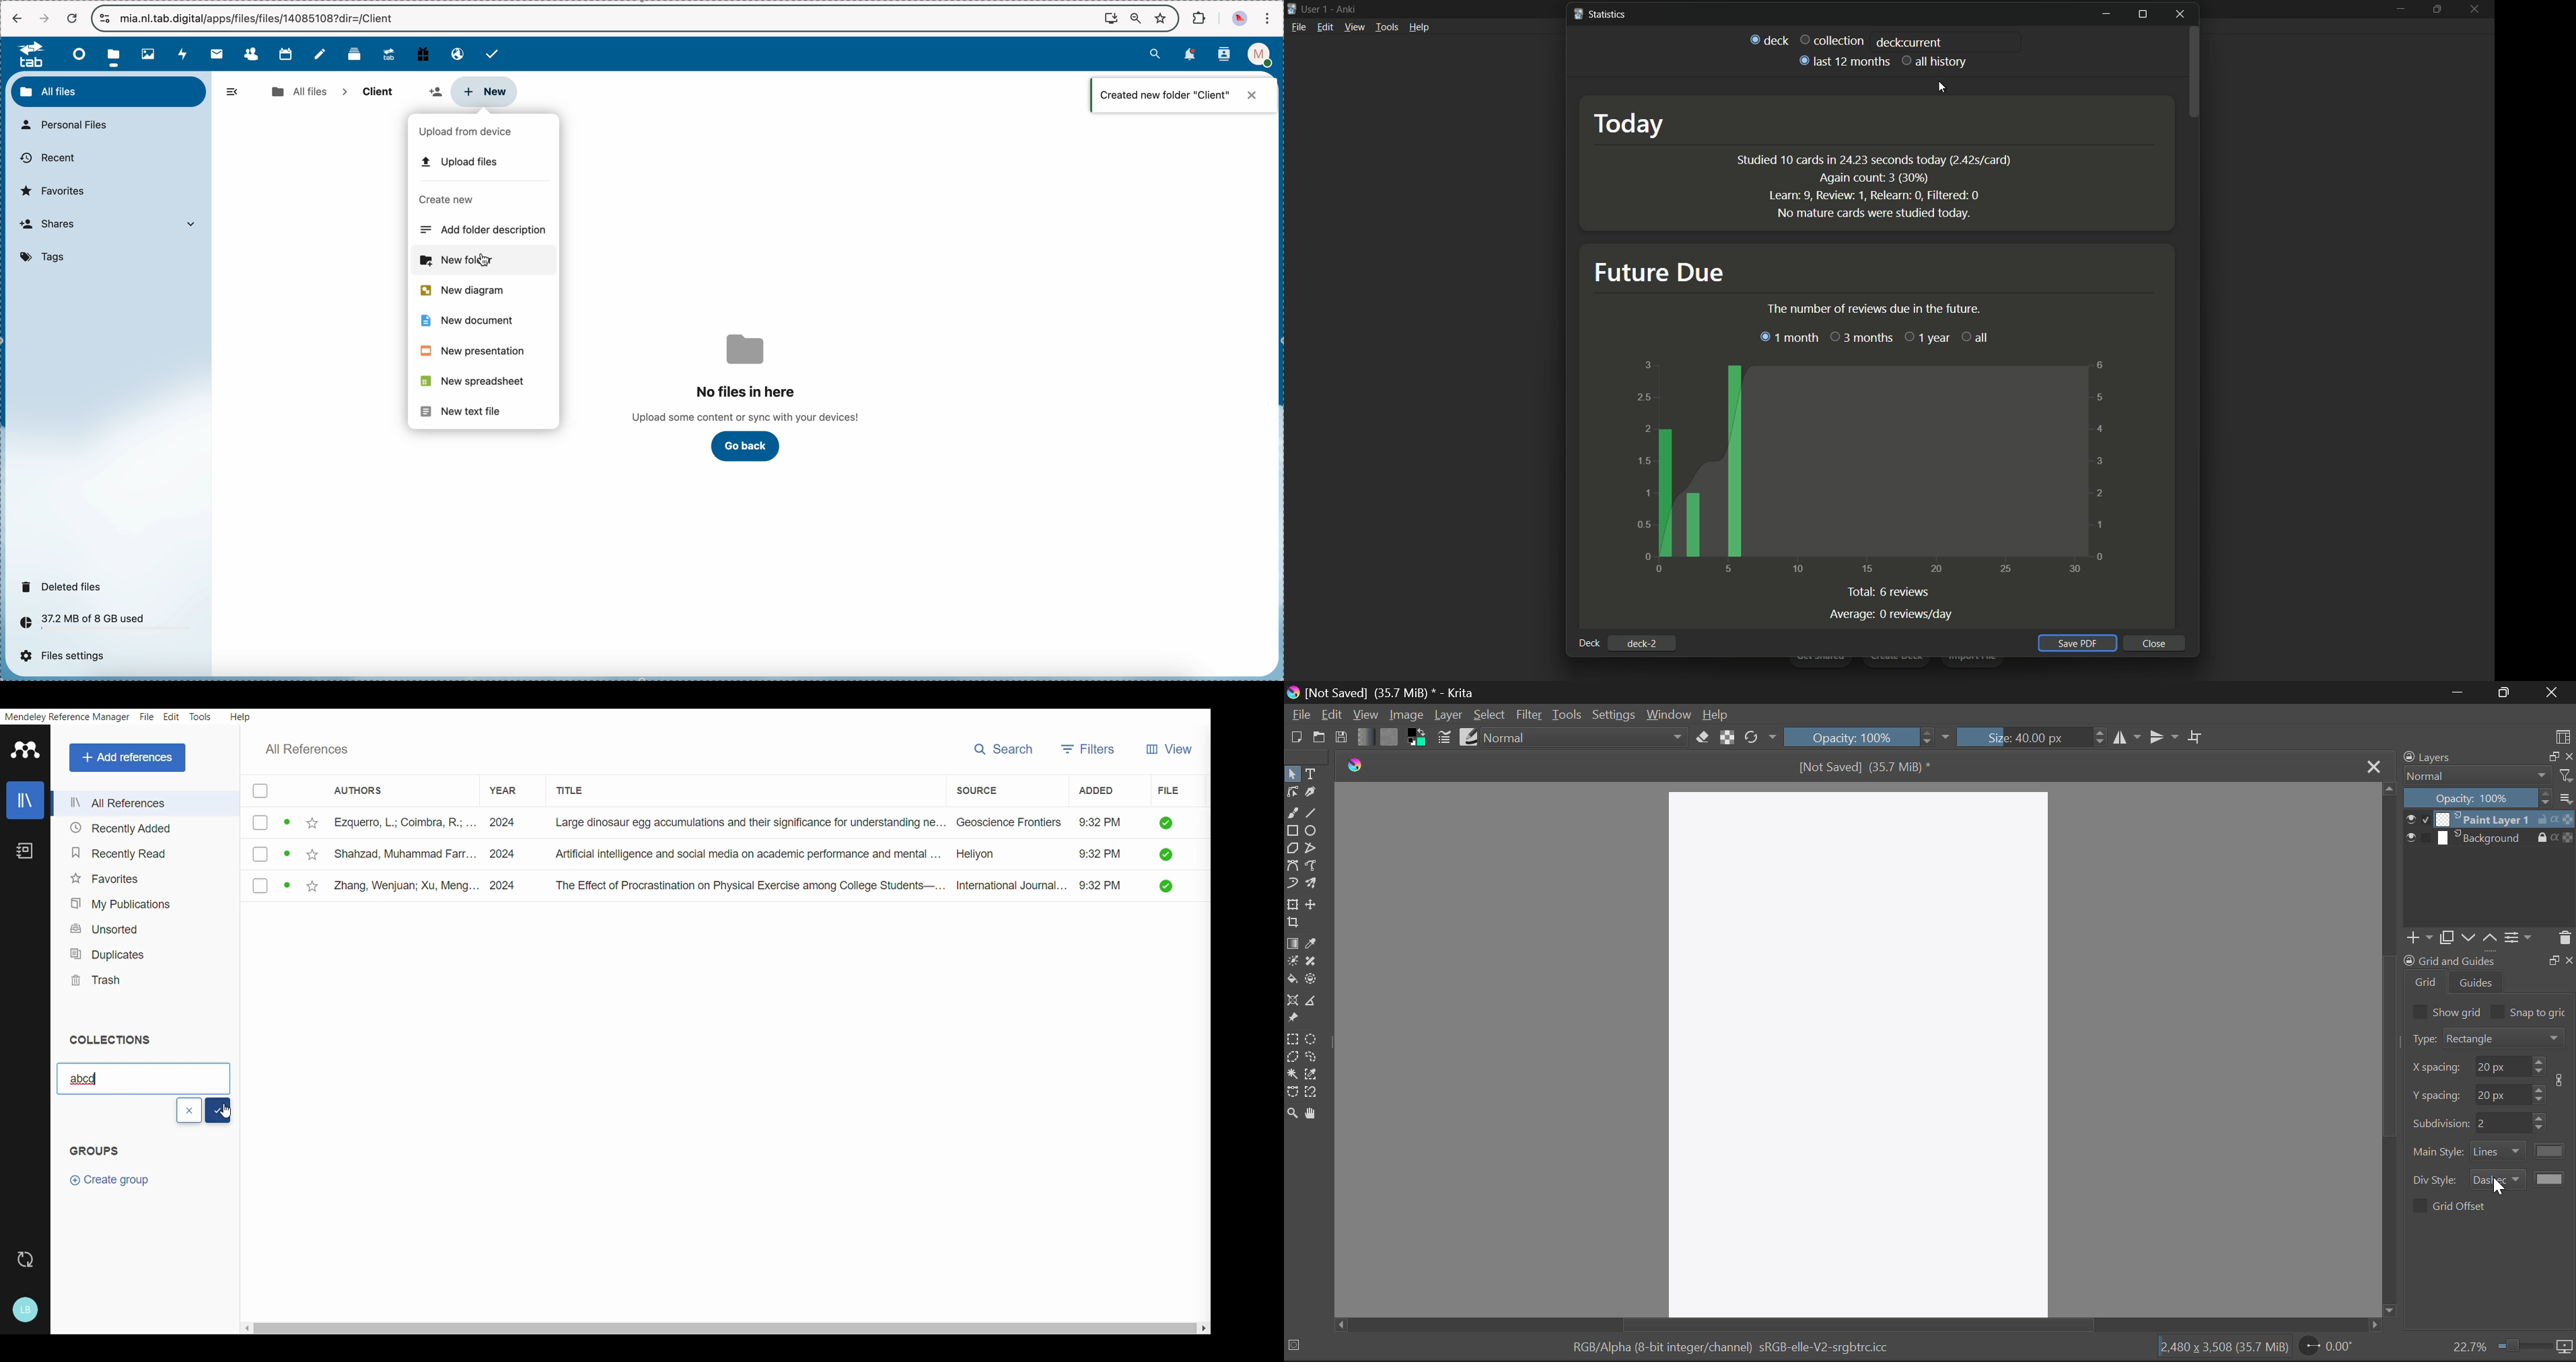 The image size is (2576, 1372). What do you see at coordinates (1703, 738) in the screenshot?
I see `Eraser` at bounding box center [1703, 738].